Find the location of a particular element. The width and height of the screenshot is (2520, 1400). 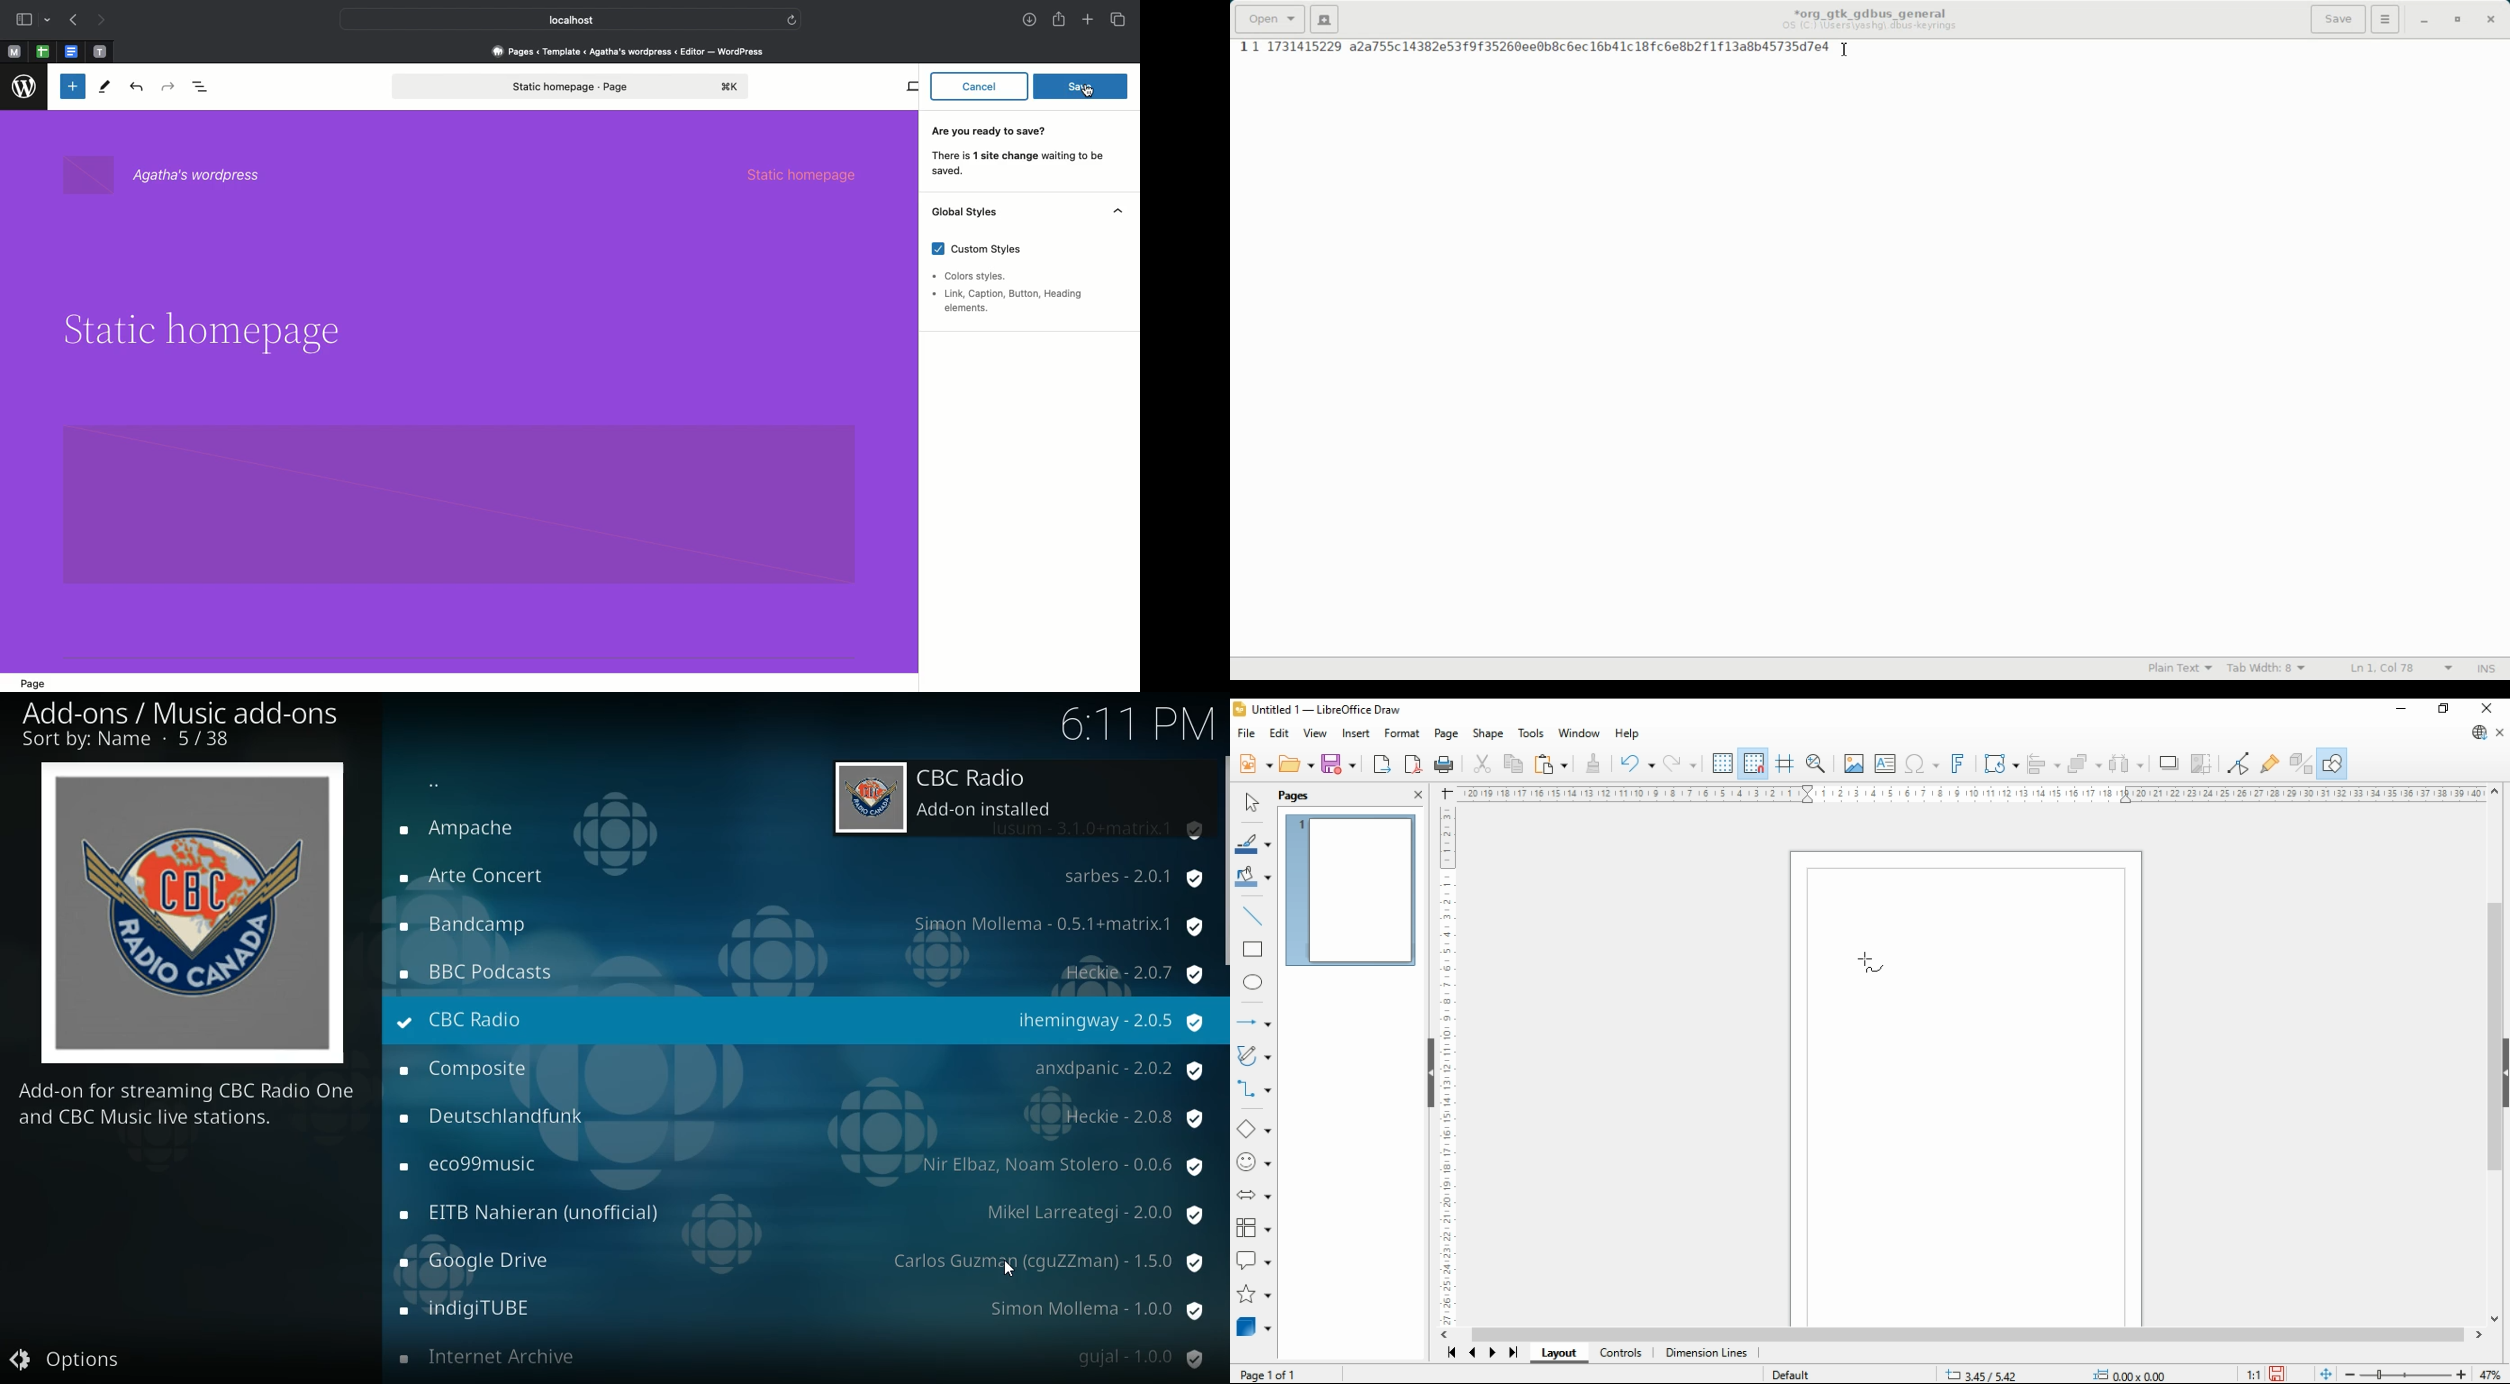

show gluepoint functions is located at coordinates (2271, 764).